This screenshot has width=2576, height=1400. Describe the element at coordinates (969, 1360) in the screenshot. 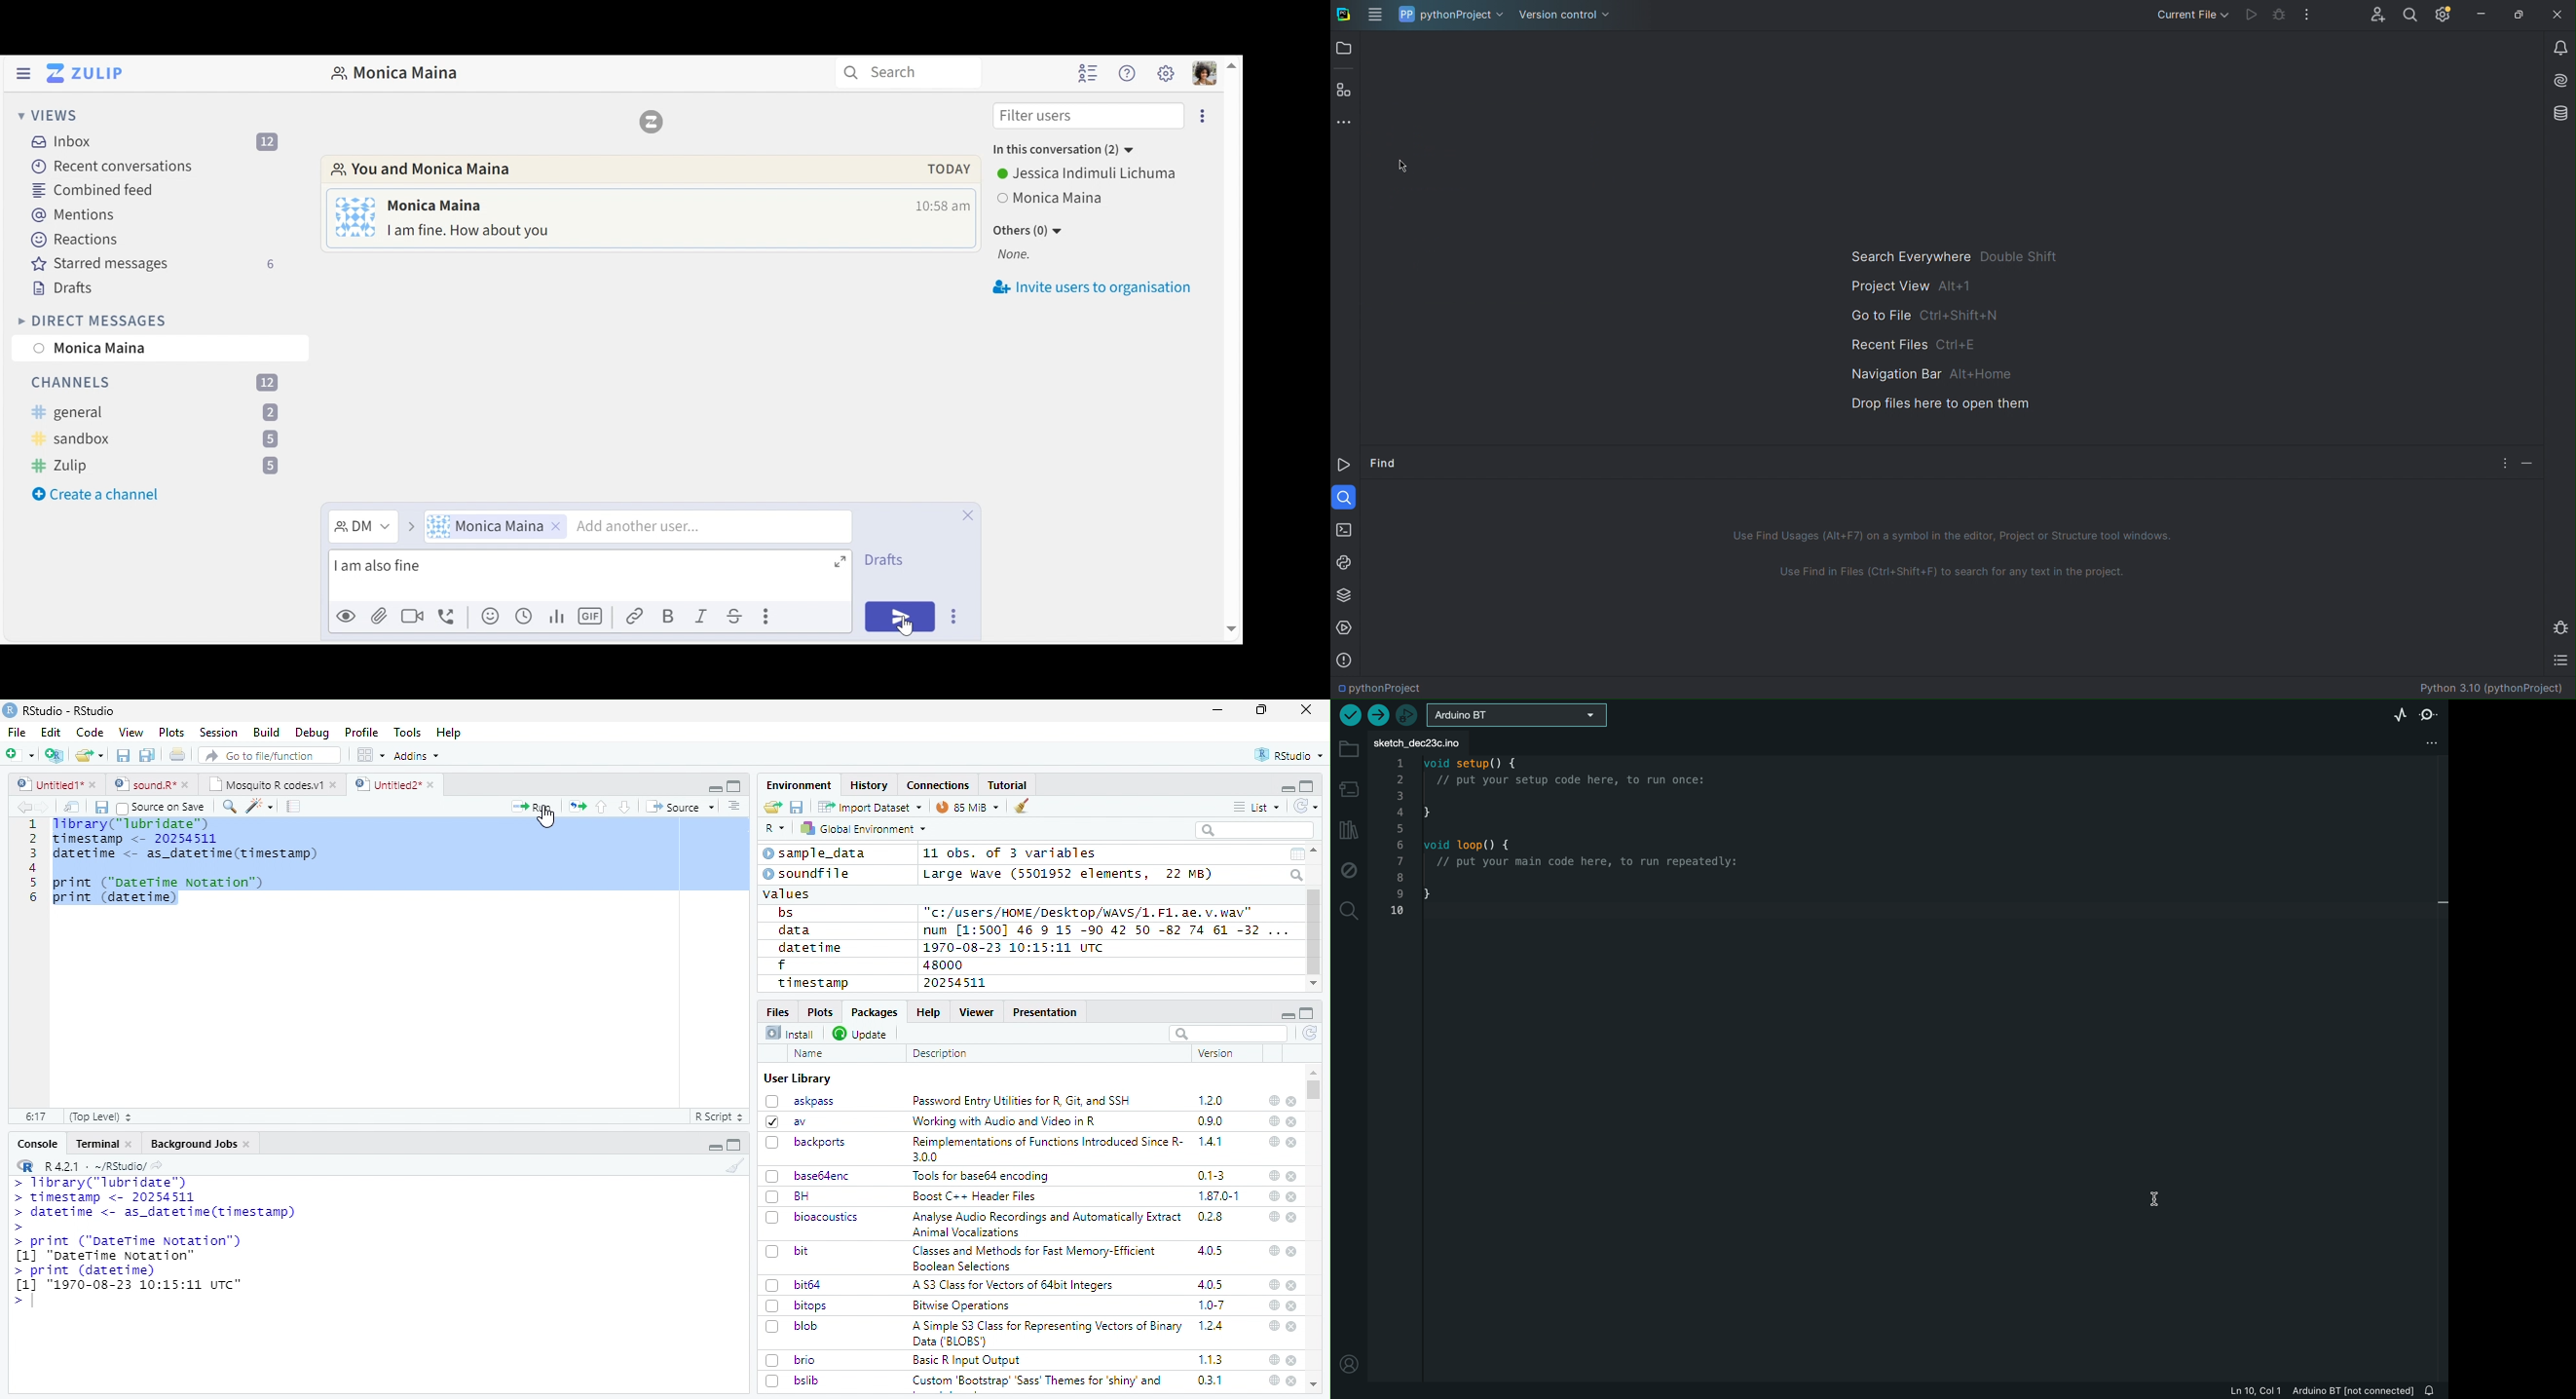

I see `Basic R Input Output` at that location.